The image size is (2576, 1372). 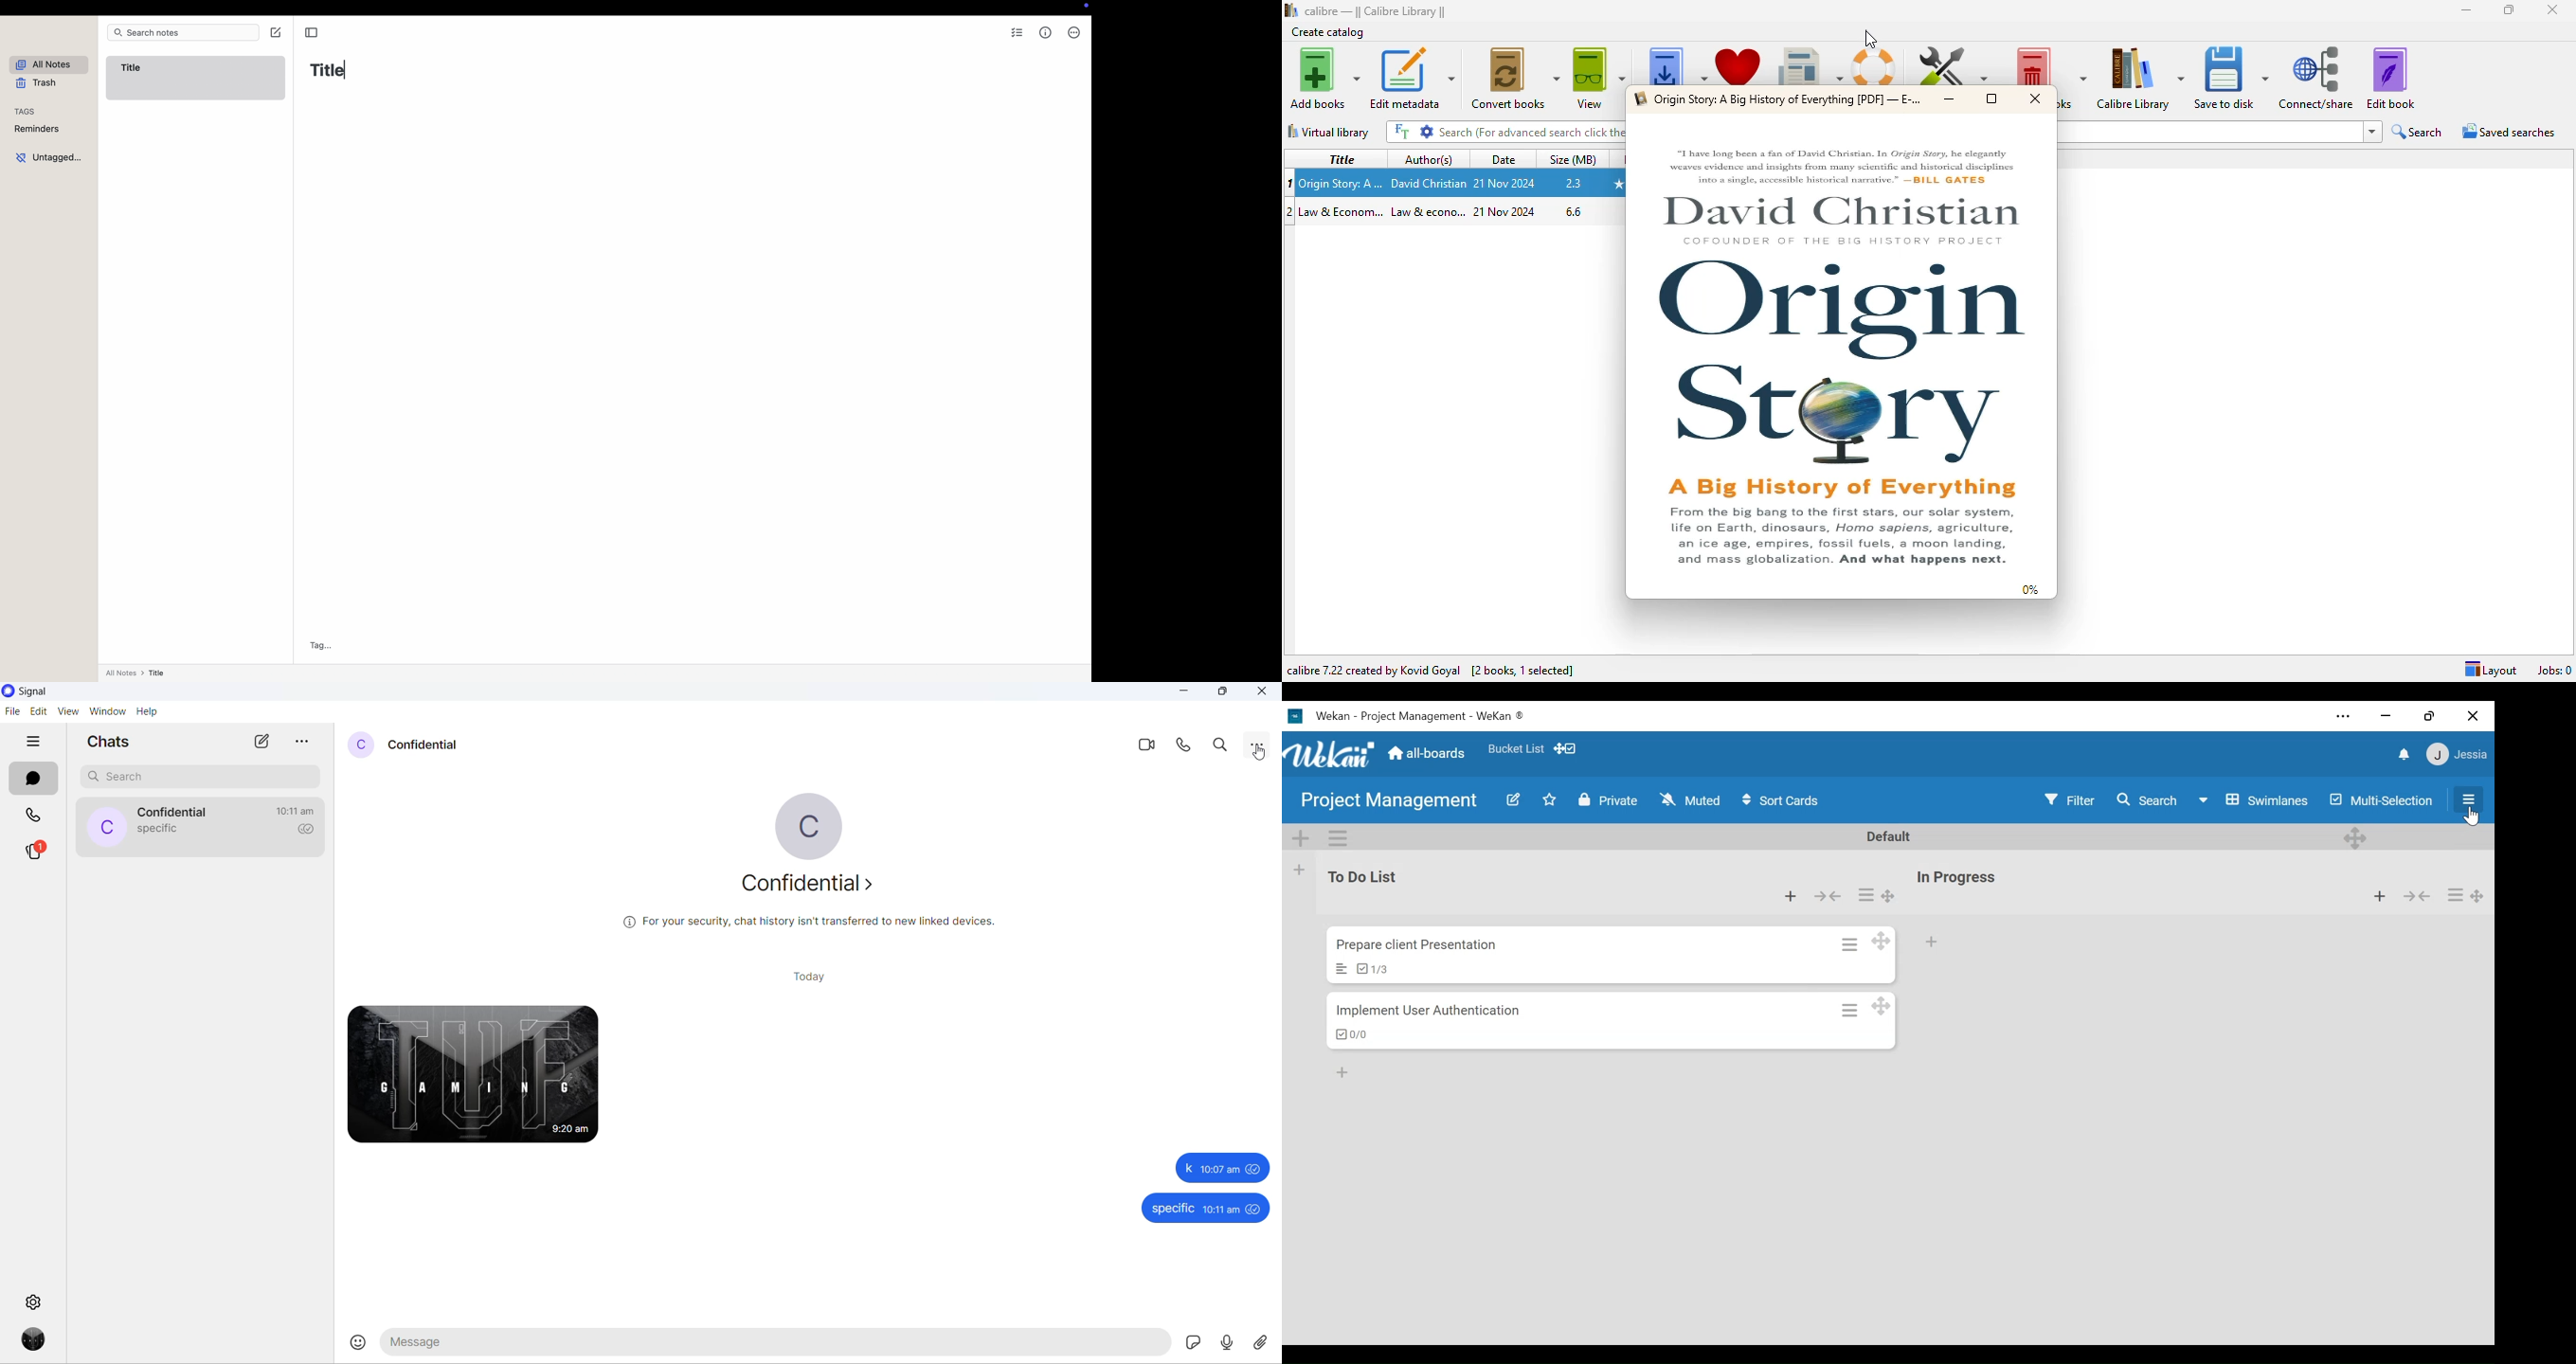 I want to click on Card actions, so click(x=1866, y=895).